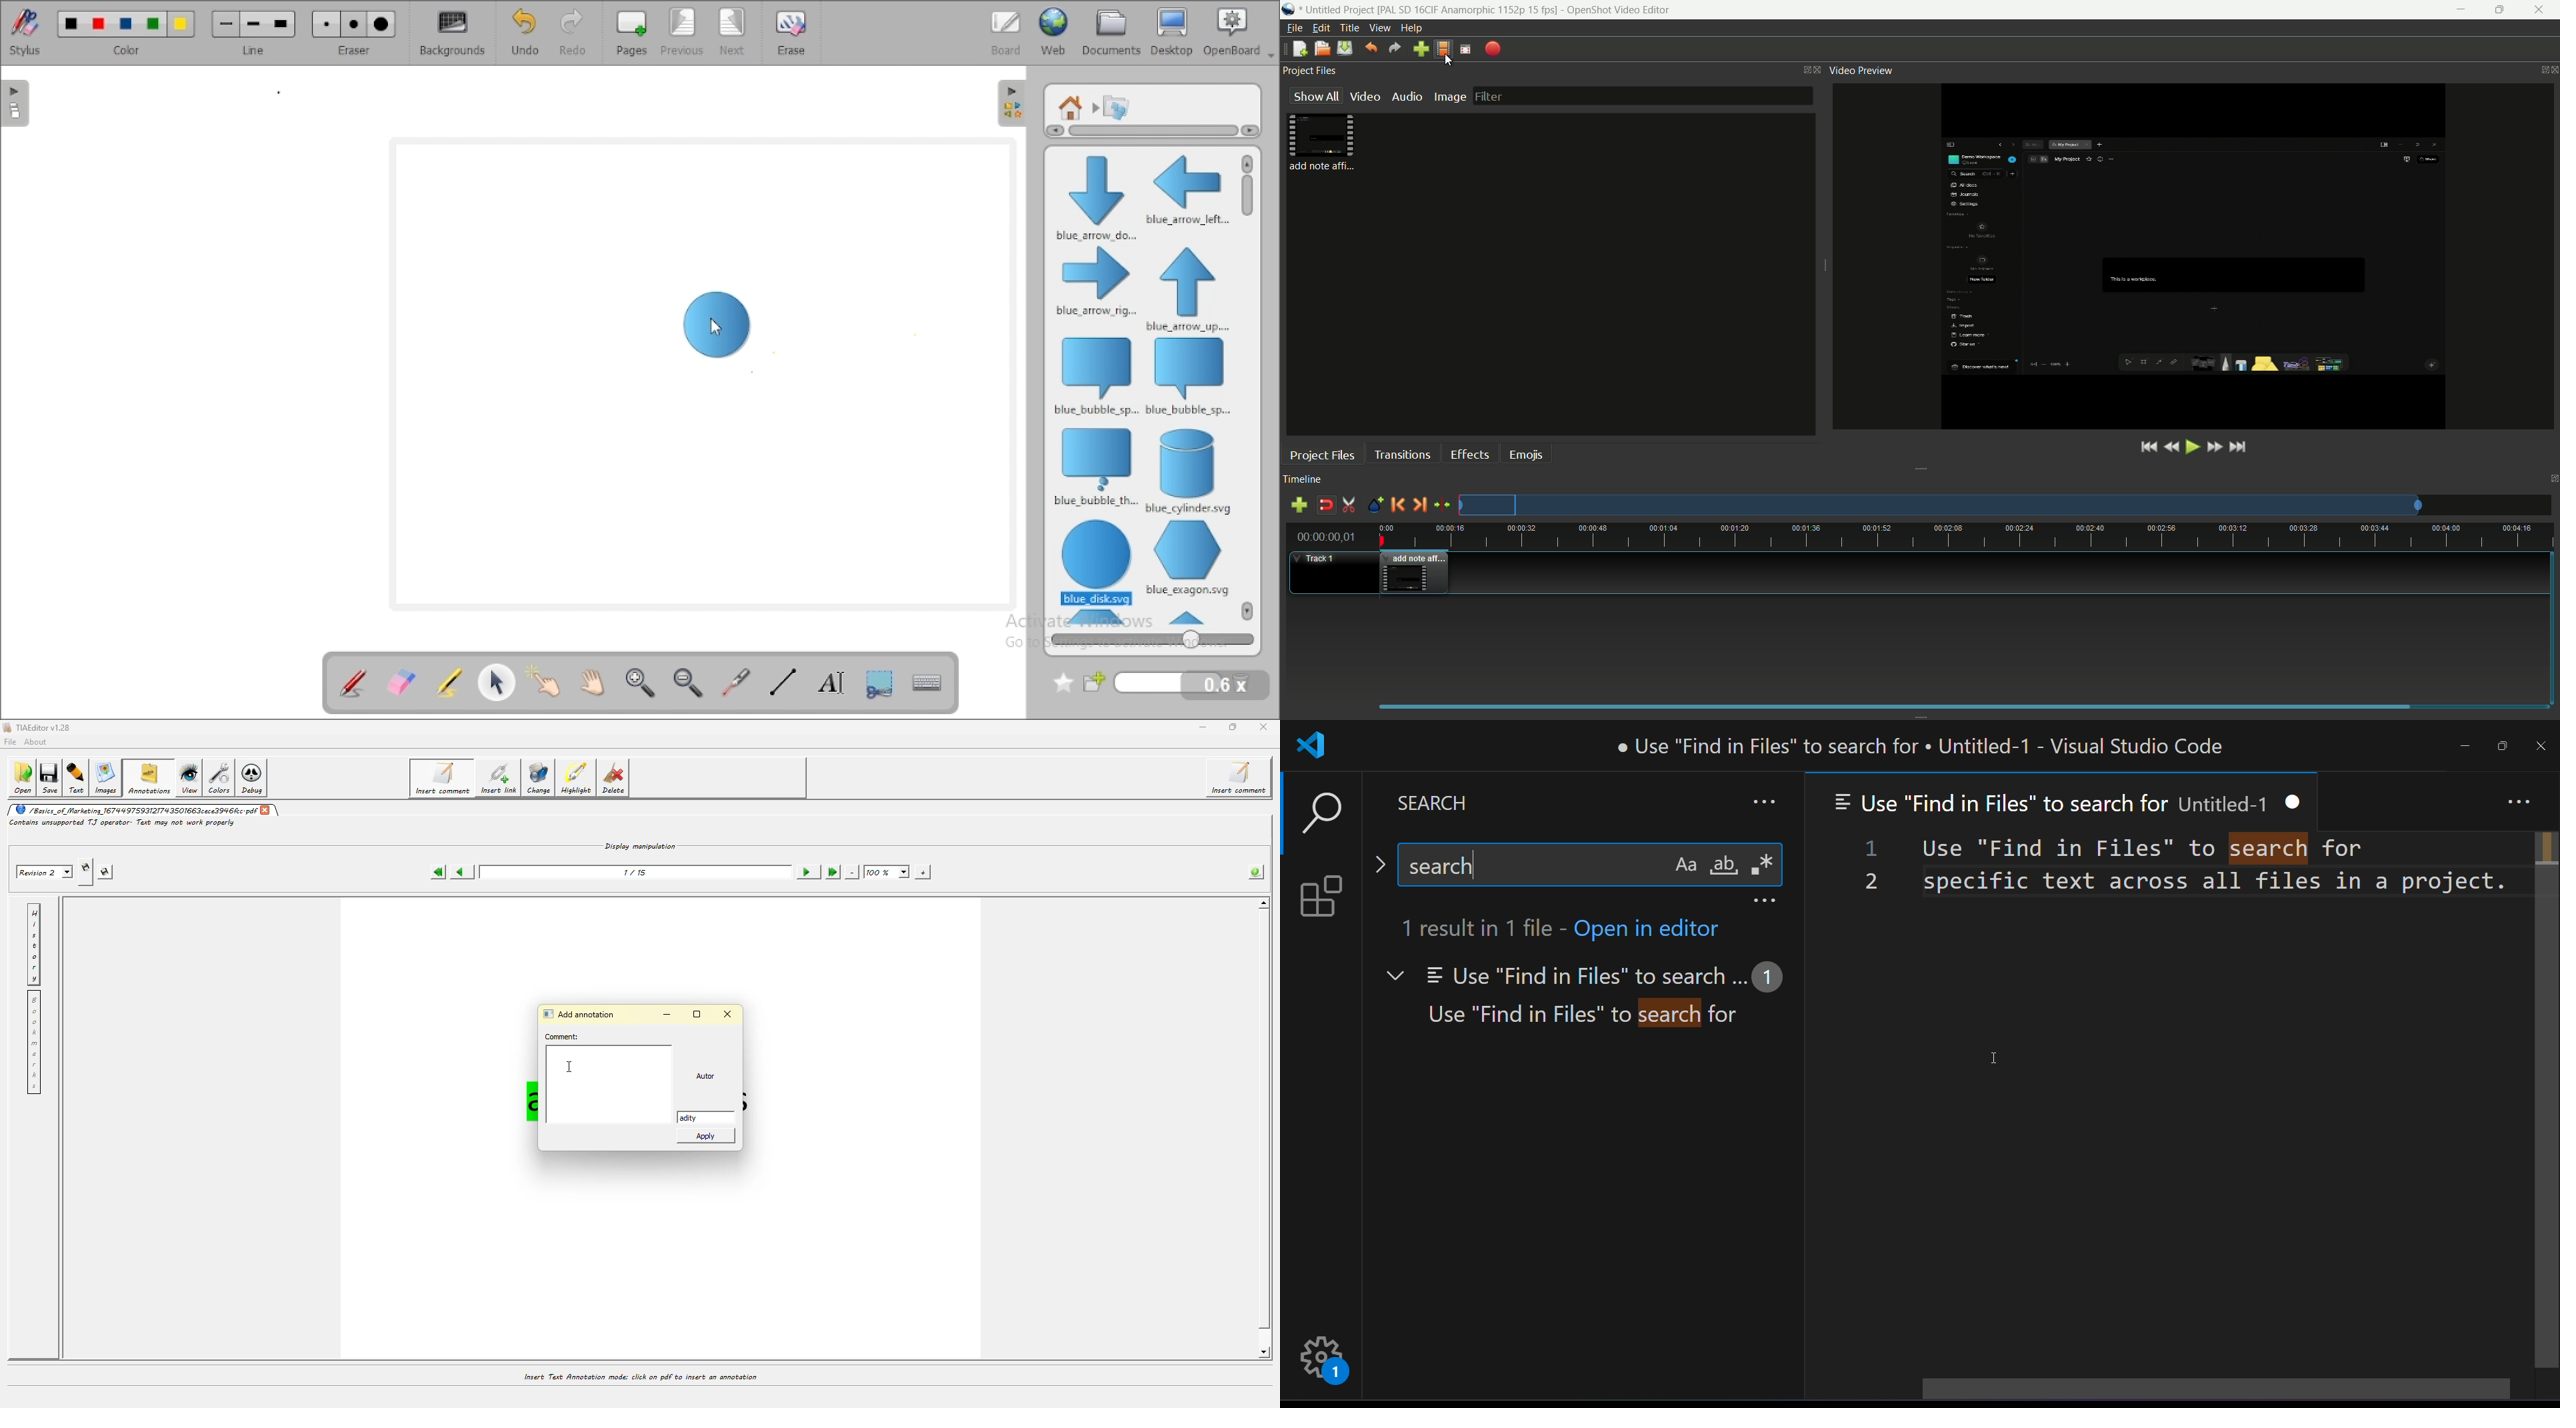 This screenshot has height=1428, width=2576. Describe the element at coordinates (2317, 802) in the screenshot. I see `close tab` at that location.